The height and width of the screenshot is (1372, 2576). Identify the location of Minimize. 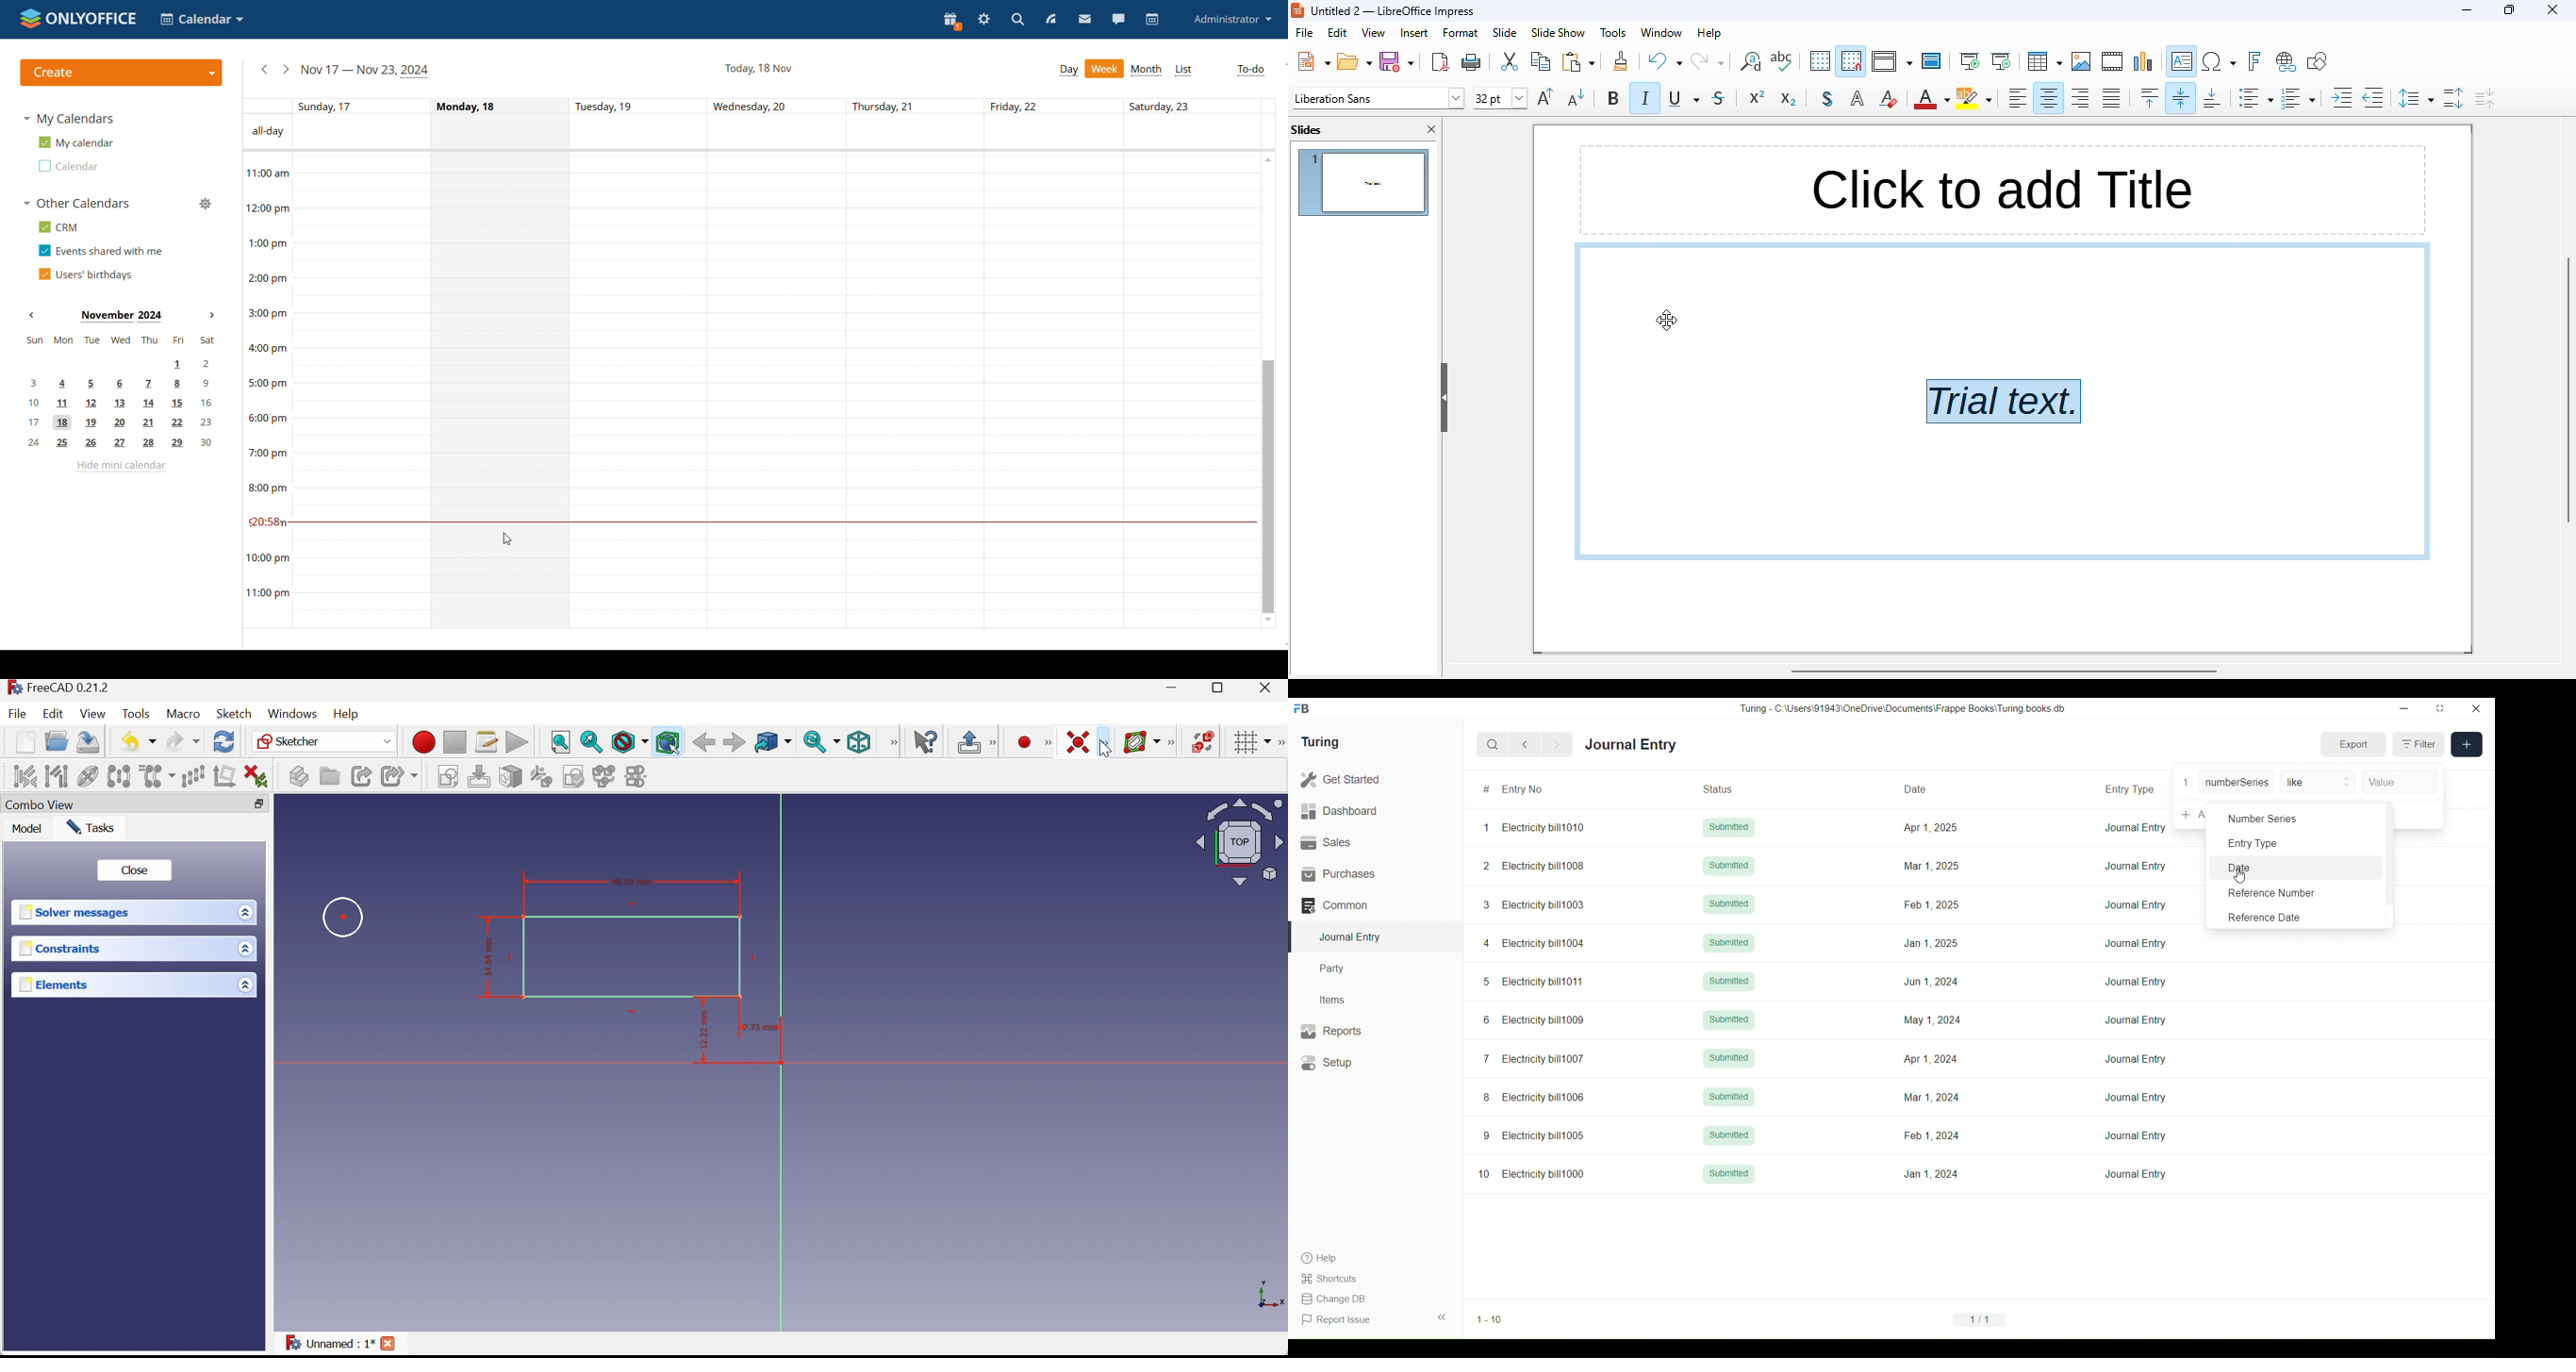
(2404, 709).